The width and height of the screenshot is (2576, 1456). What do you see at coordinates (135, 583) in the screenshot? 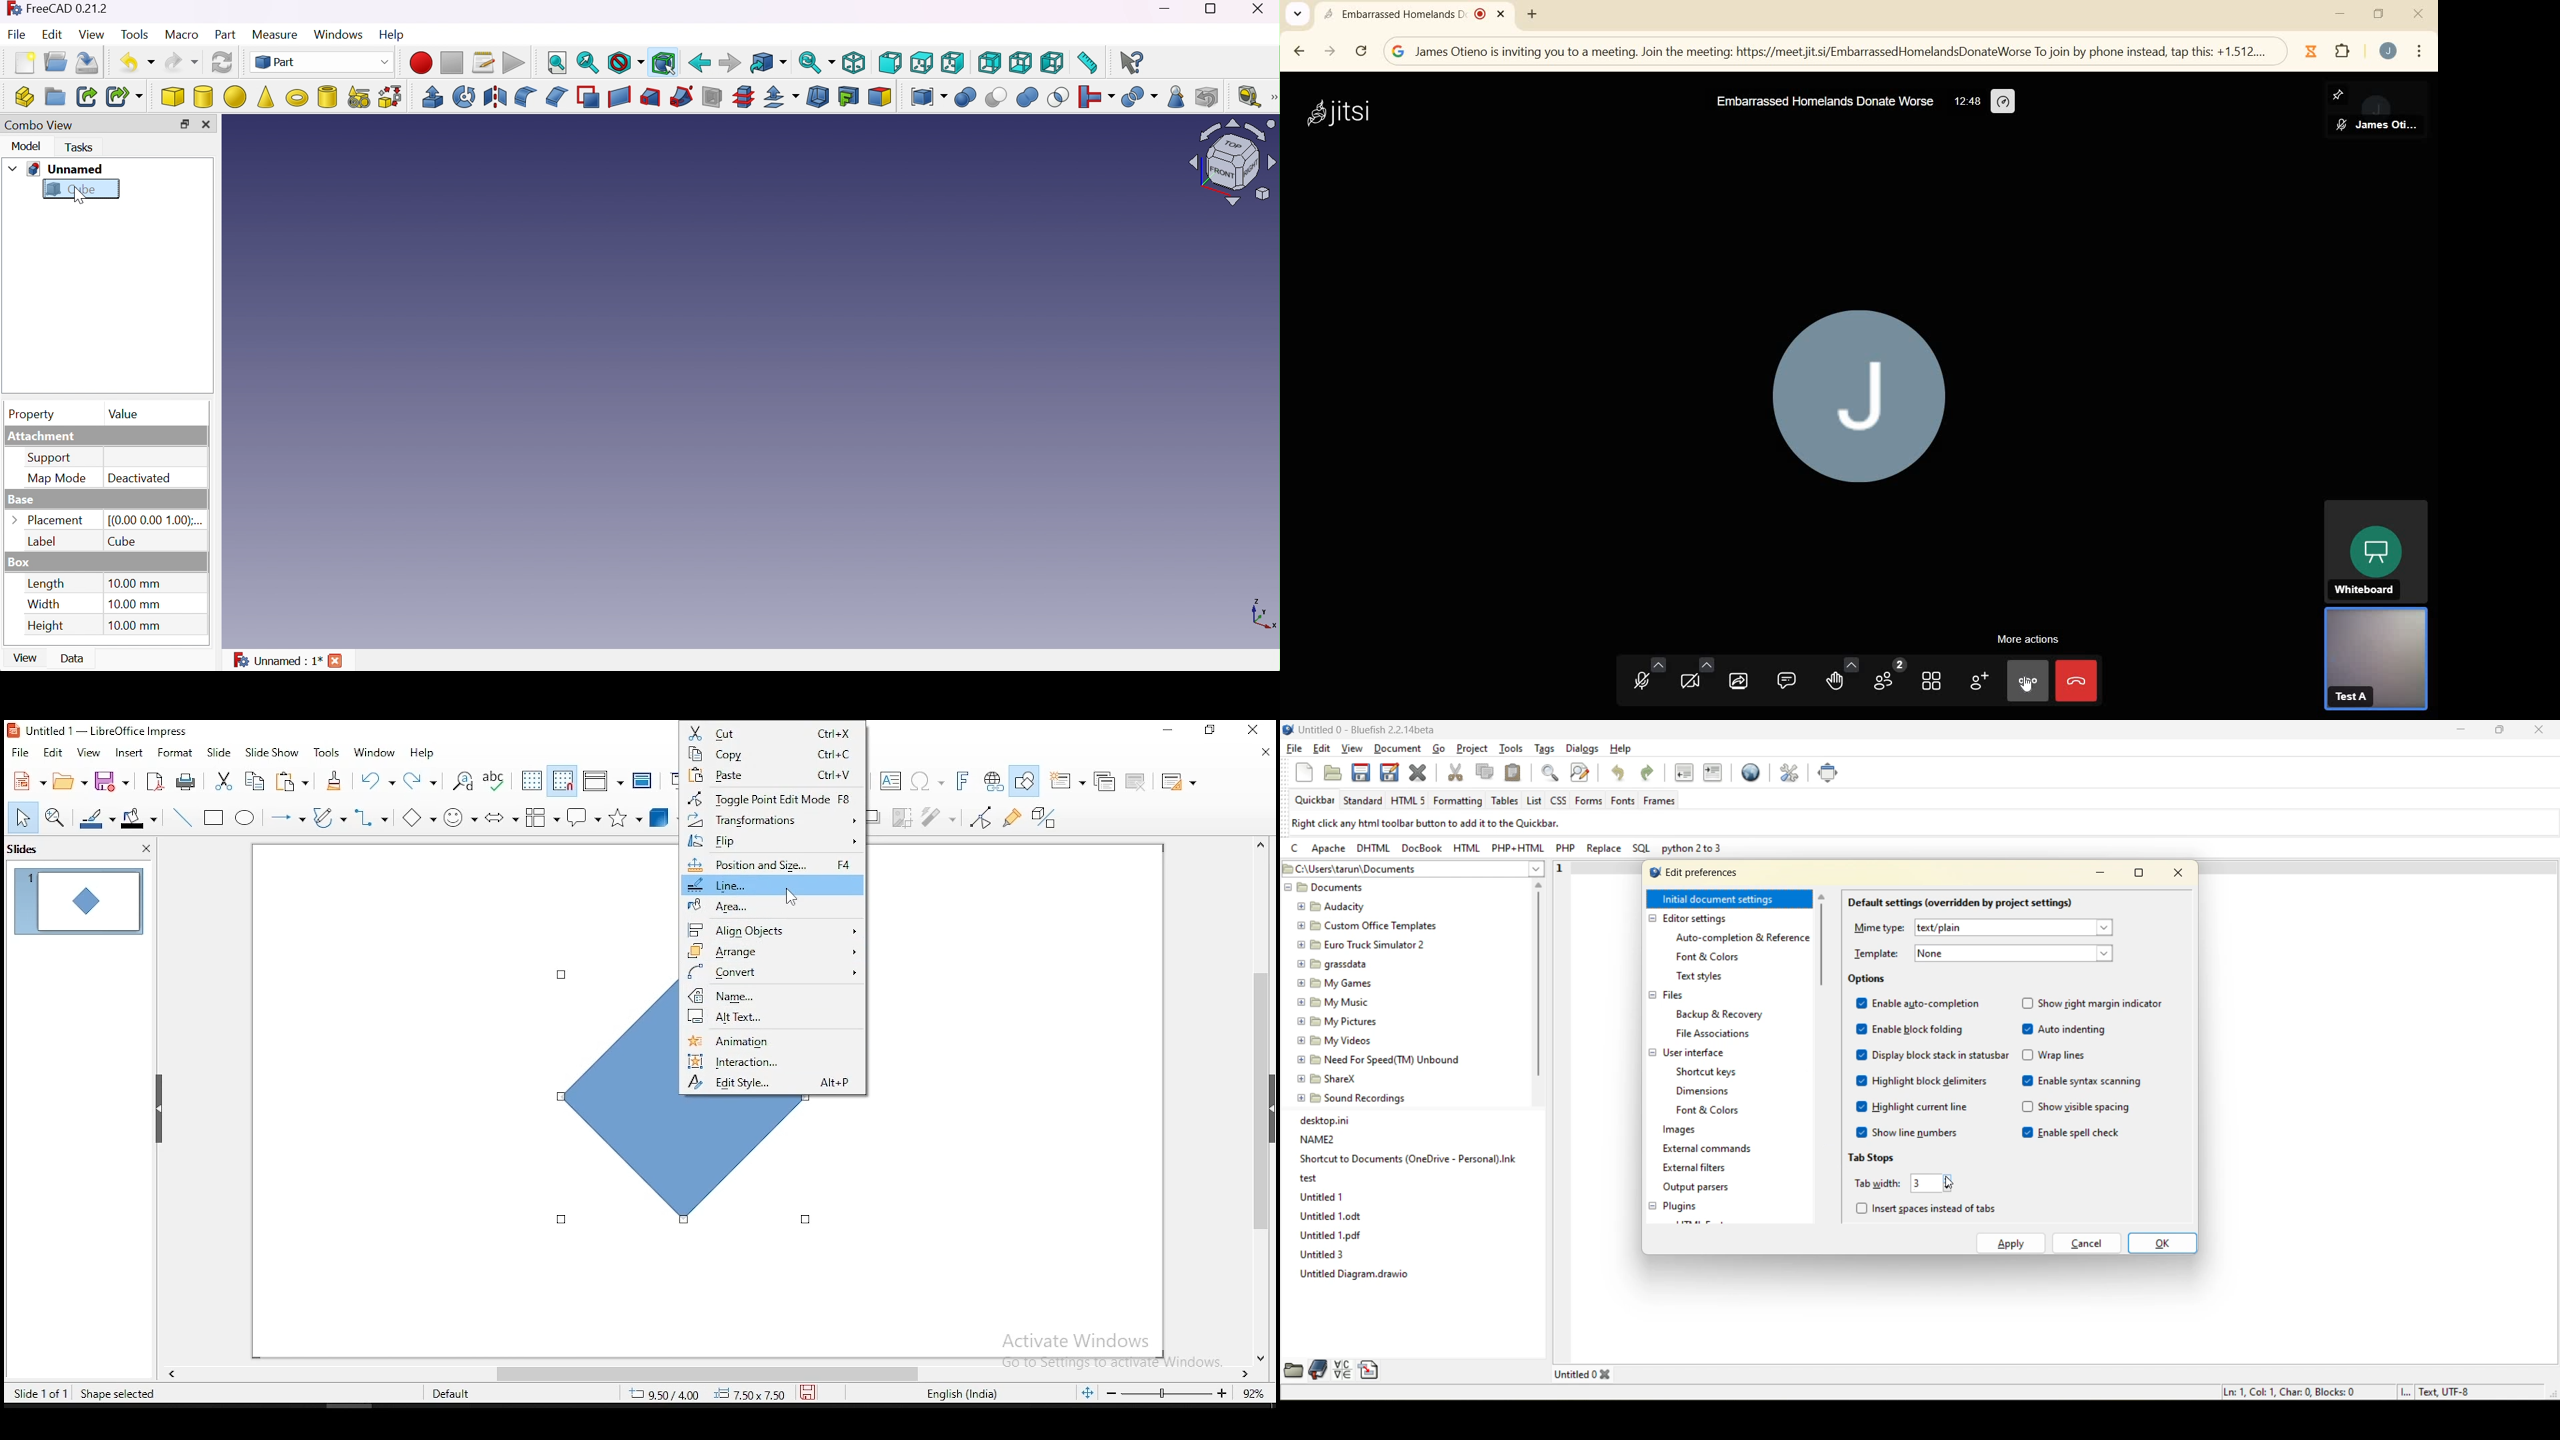
I see `10.00 mm` at bounding box center [135, 583].